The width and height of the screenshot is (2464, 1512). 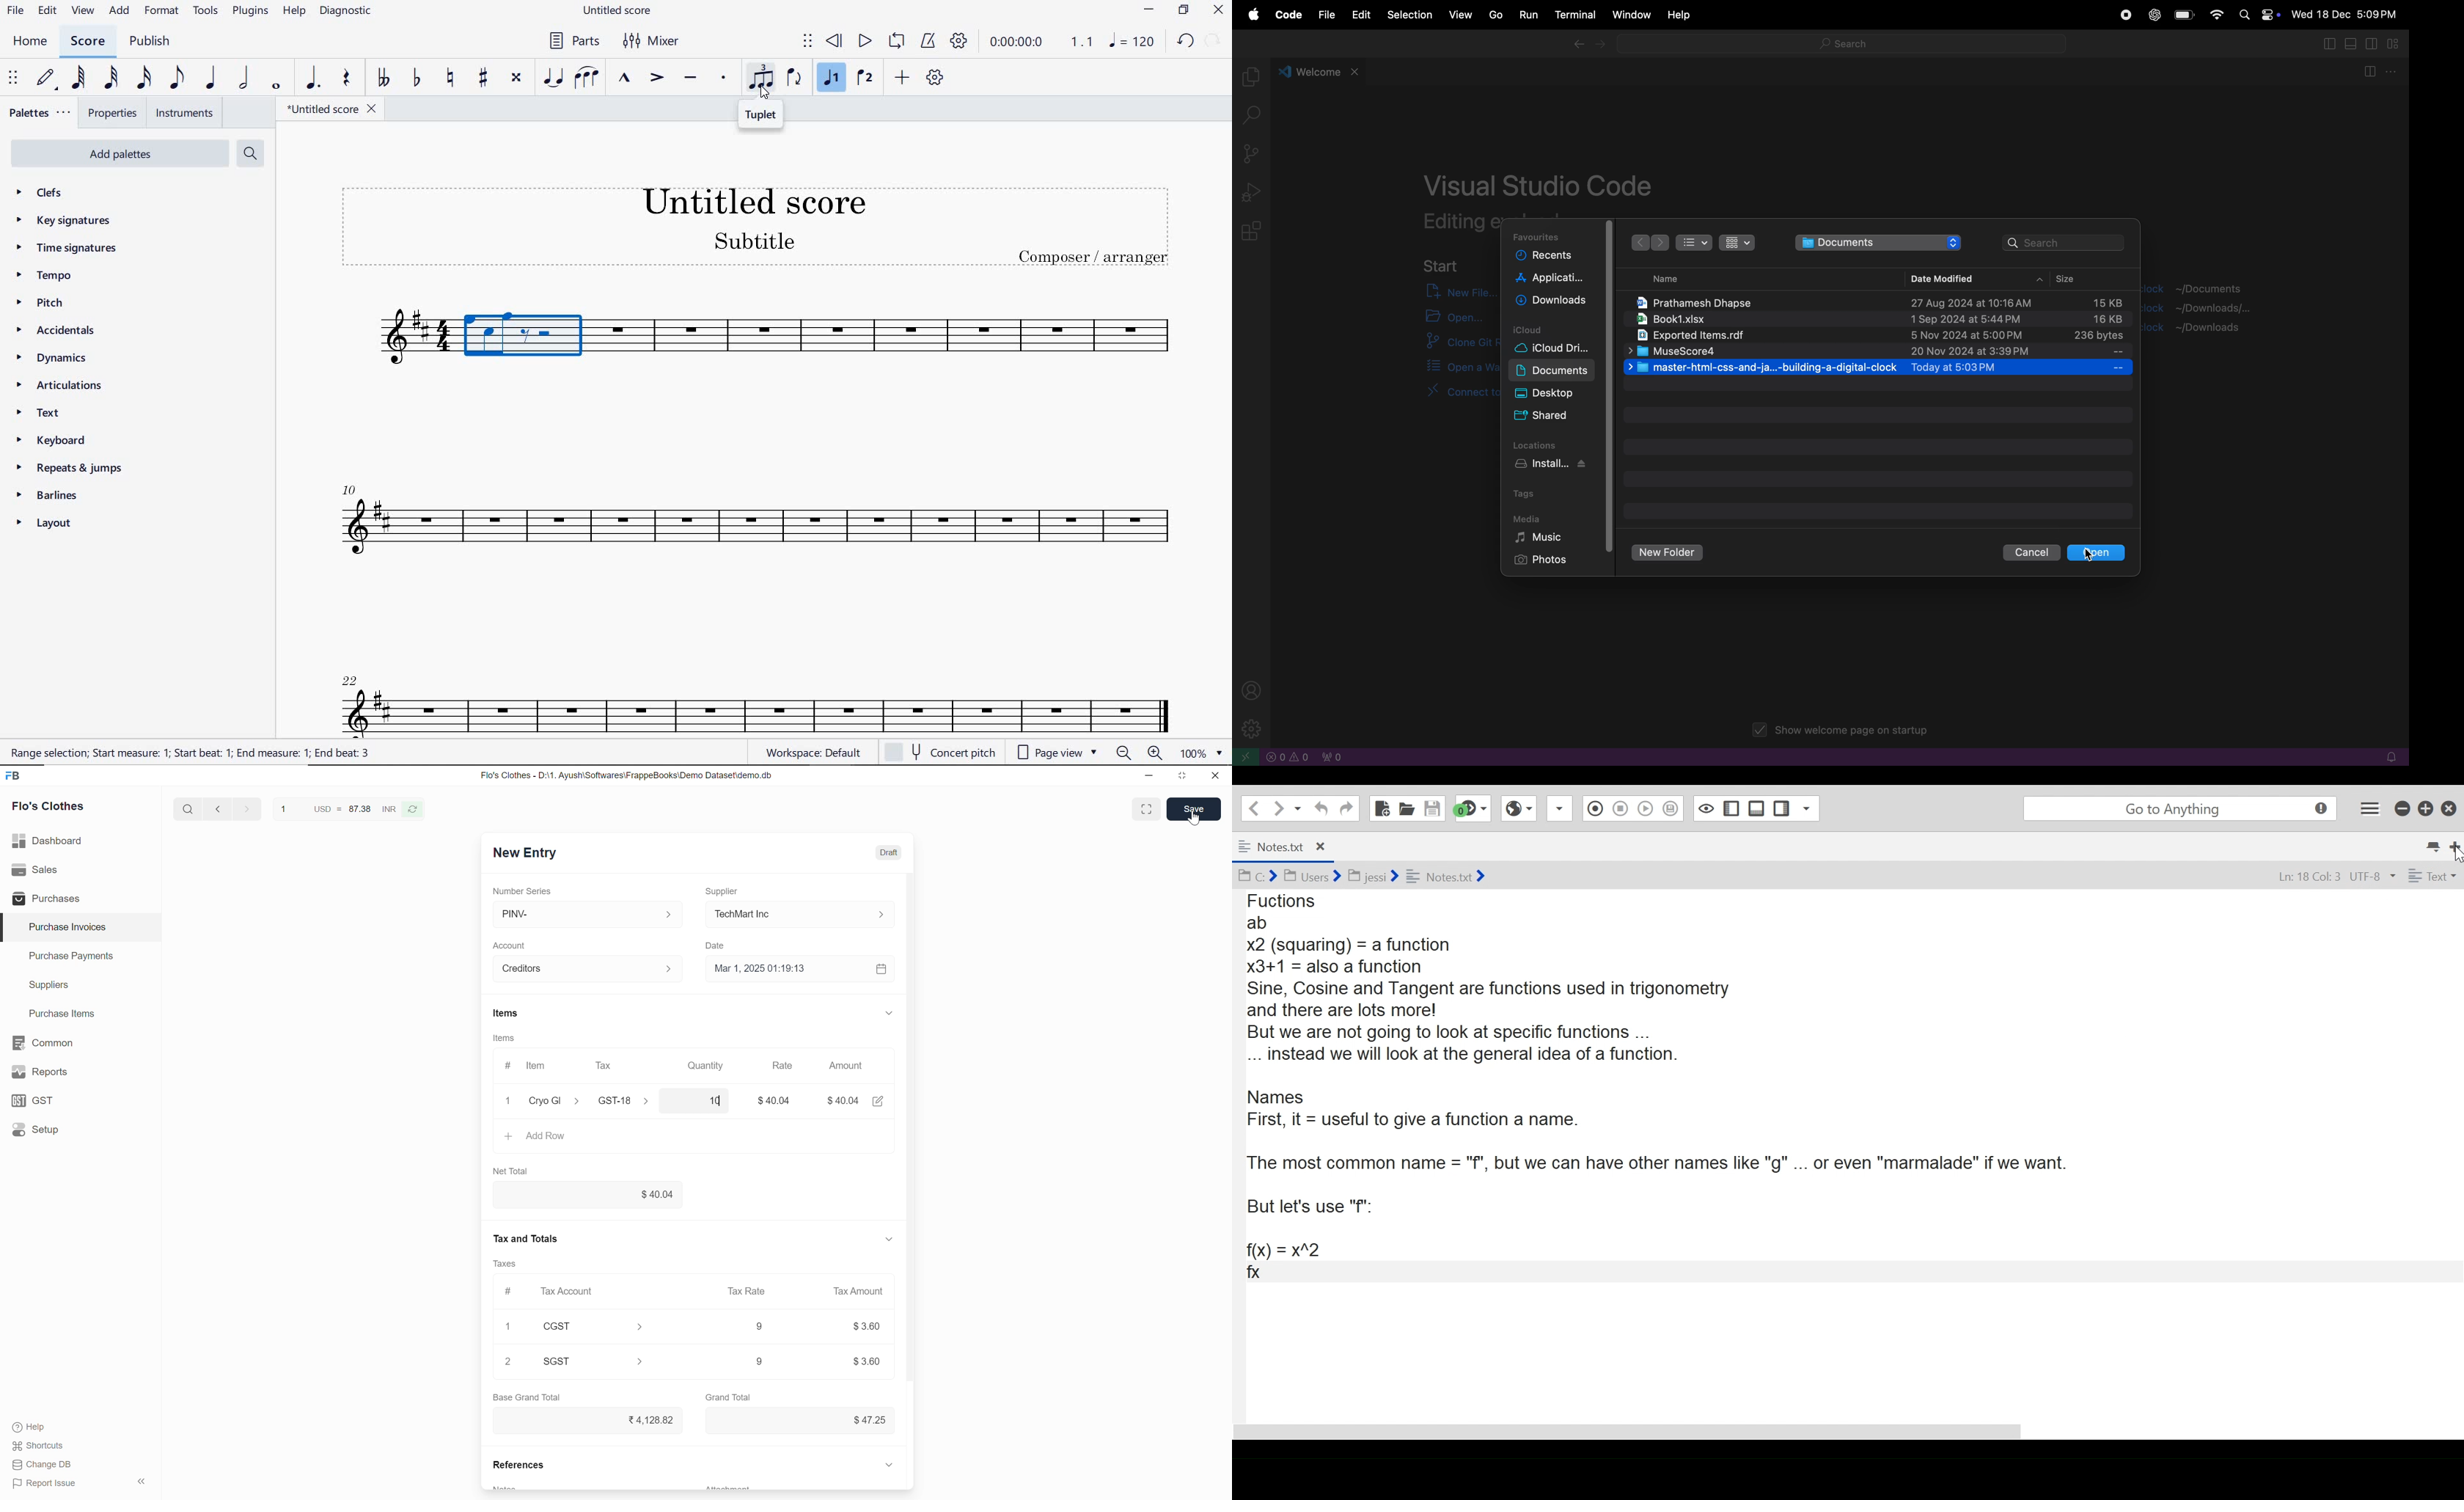 I want to click on Dashboard, so click(x=49, y=839).